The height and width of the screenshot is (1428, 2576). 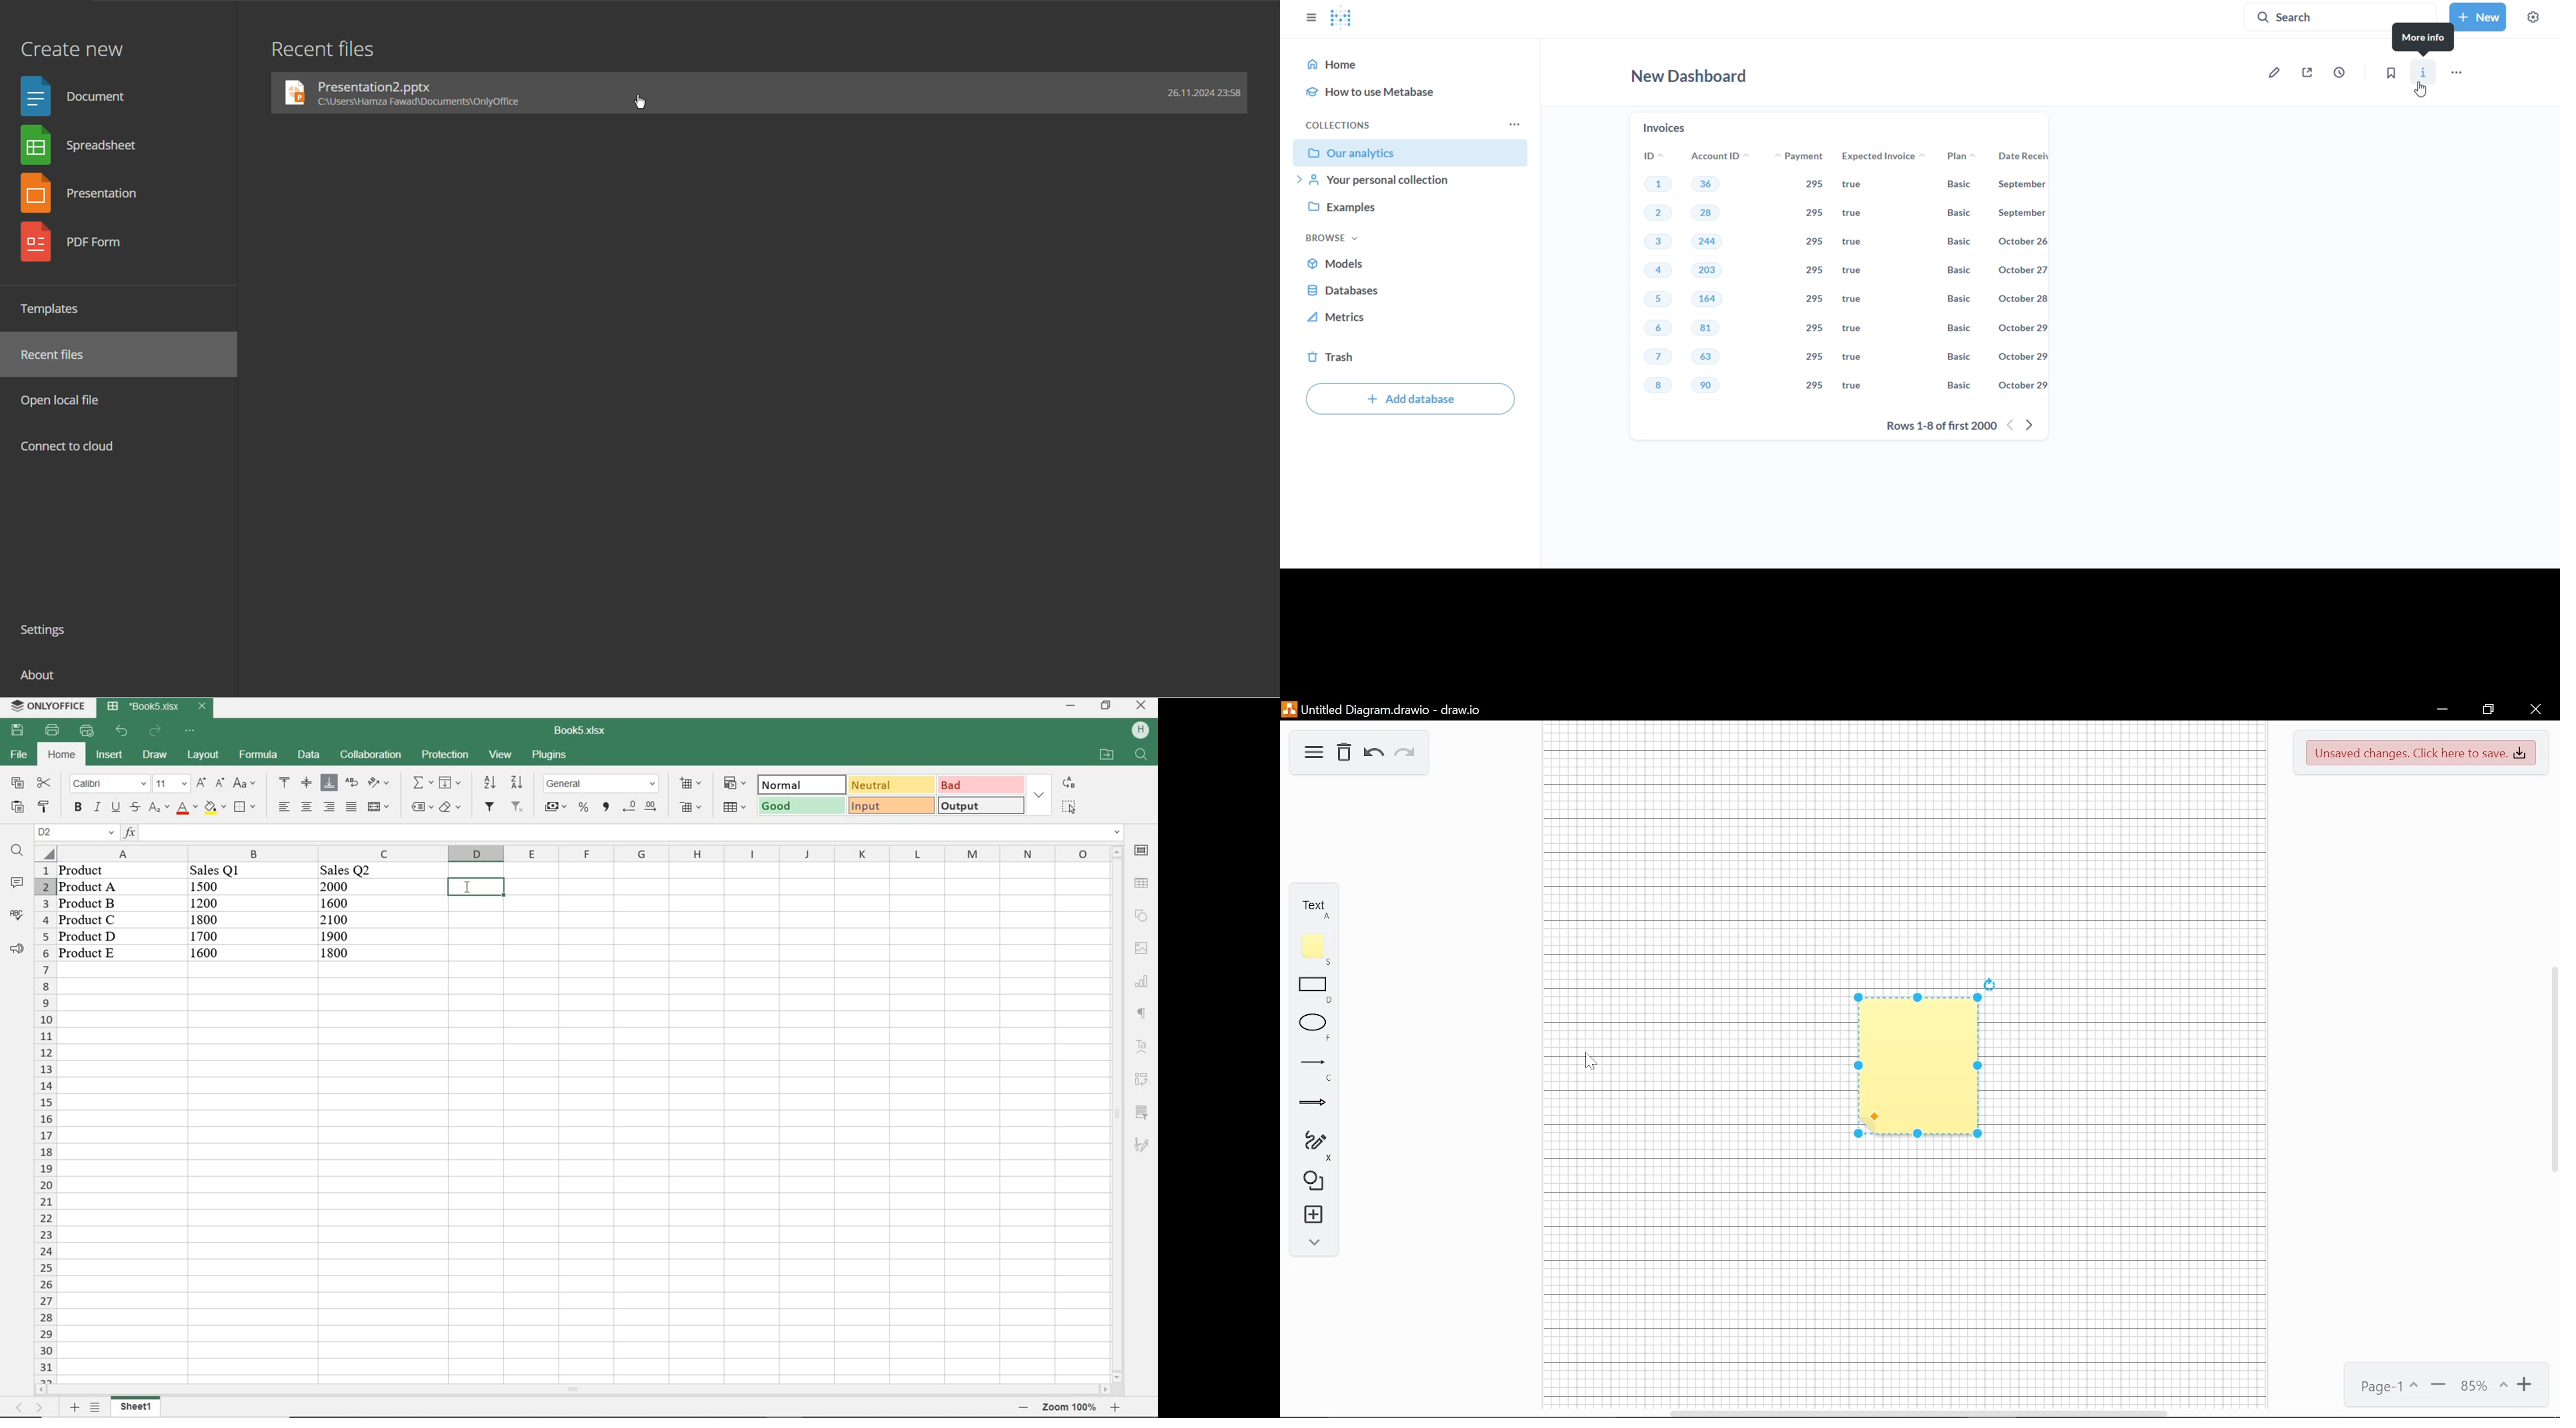 What do you see at coordinates (1314, 1216) in the screenshot?
I see `Insert` at bounding box center [1314, 1216].